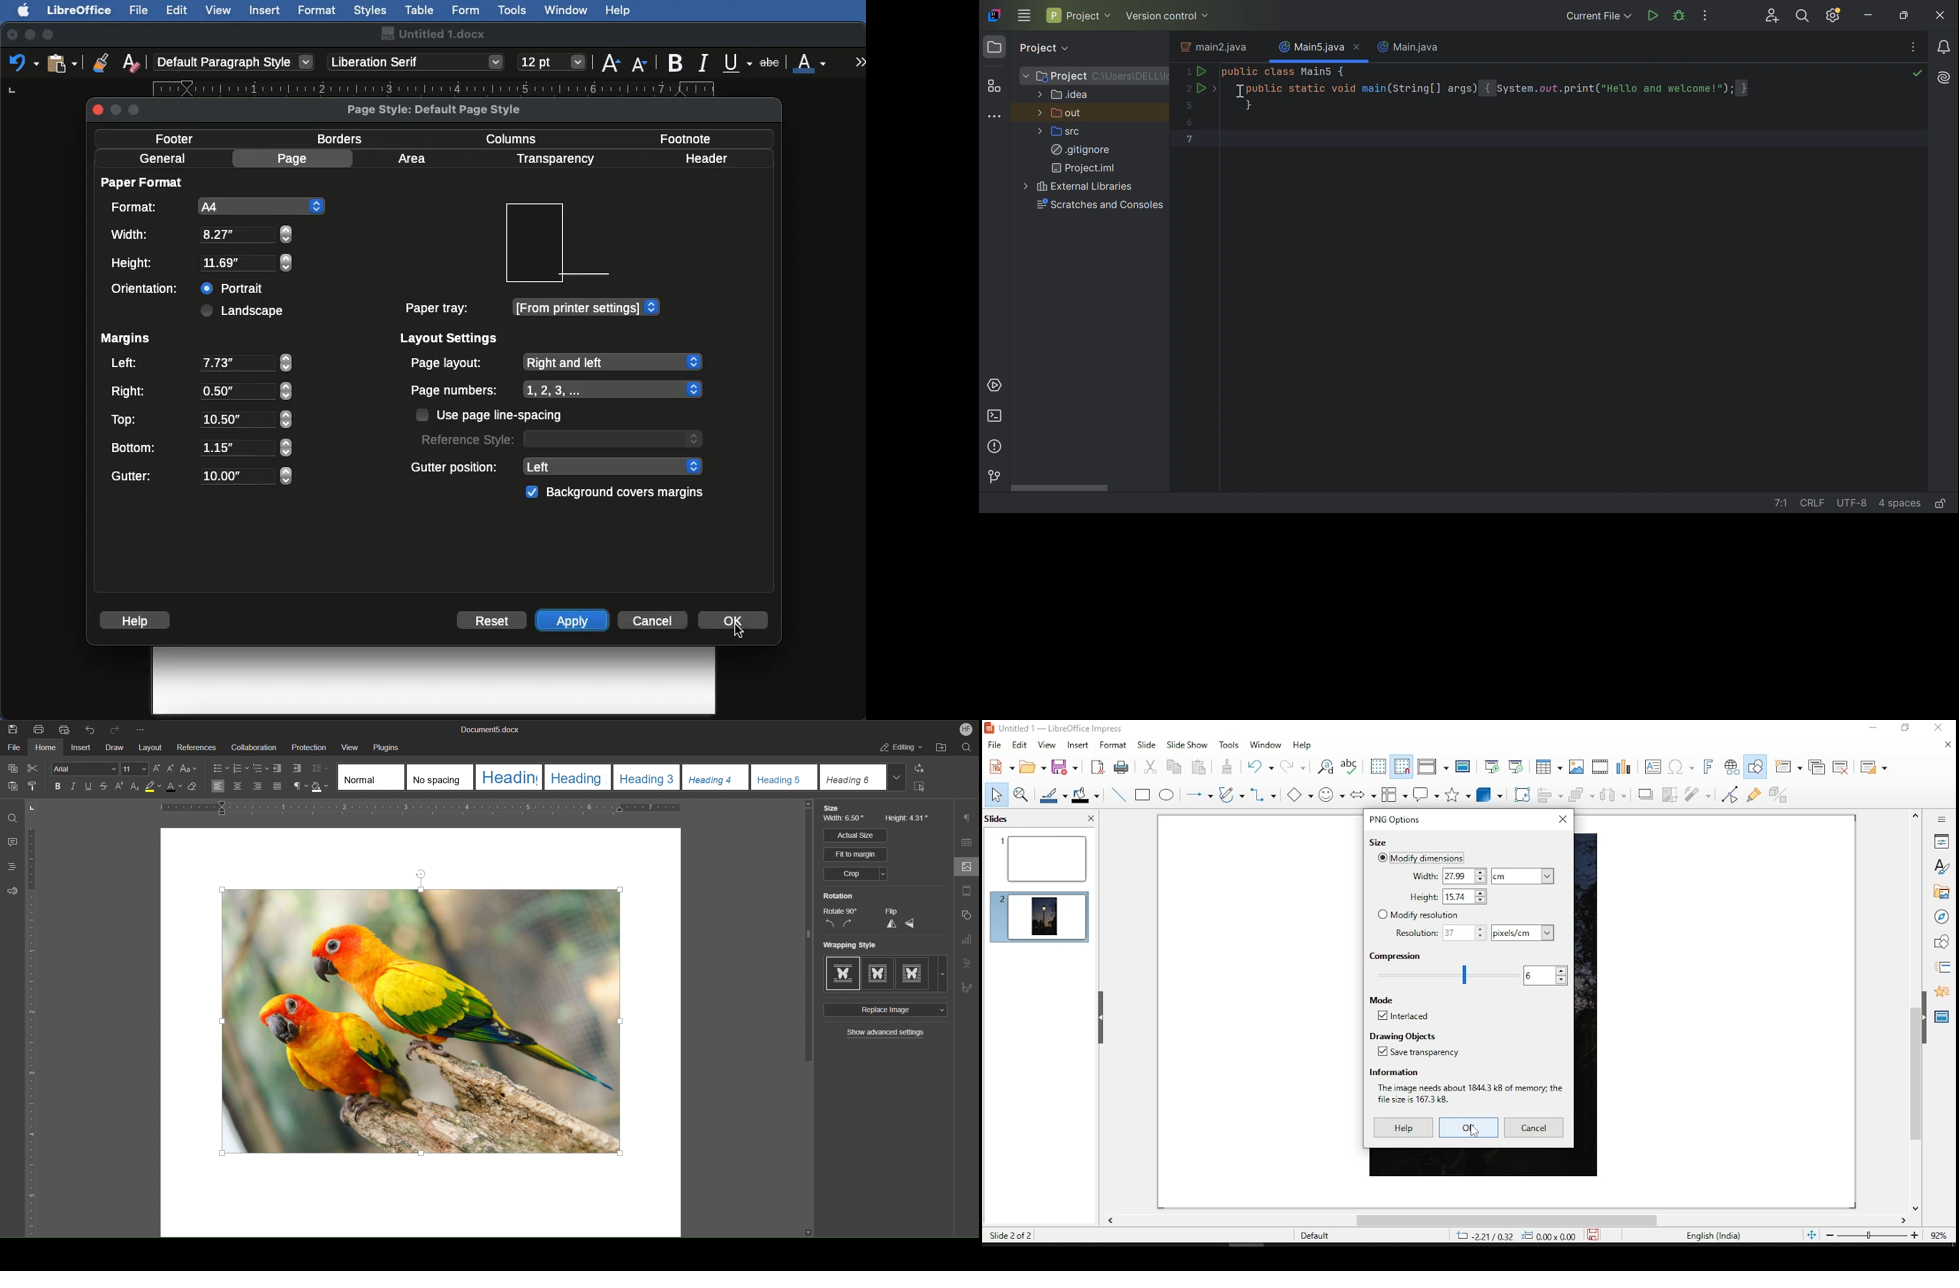 Image resolution: width=1960 pixels, height=1288 pixels. What do you see at coordinates (1600, 17) in the screenshot?
I see `Current File` at bounding box center [1600, 17].